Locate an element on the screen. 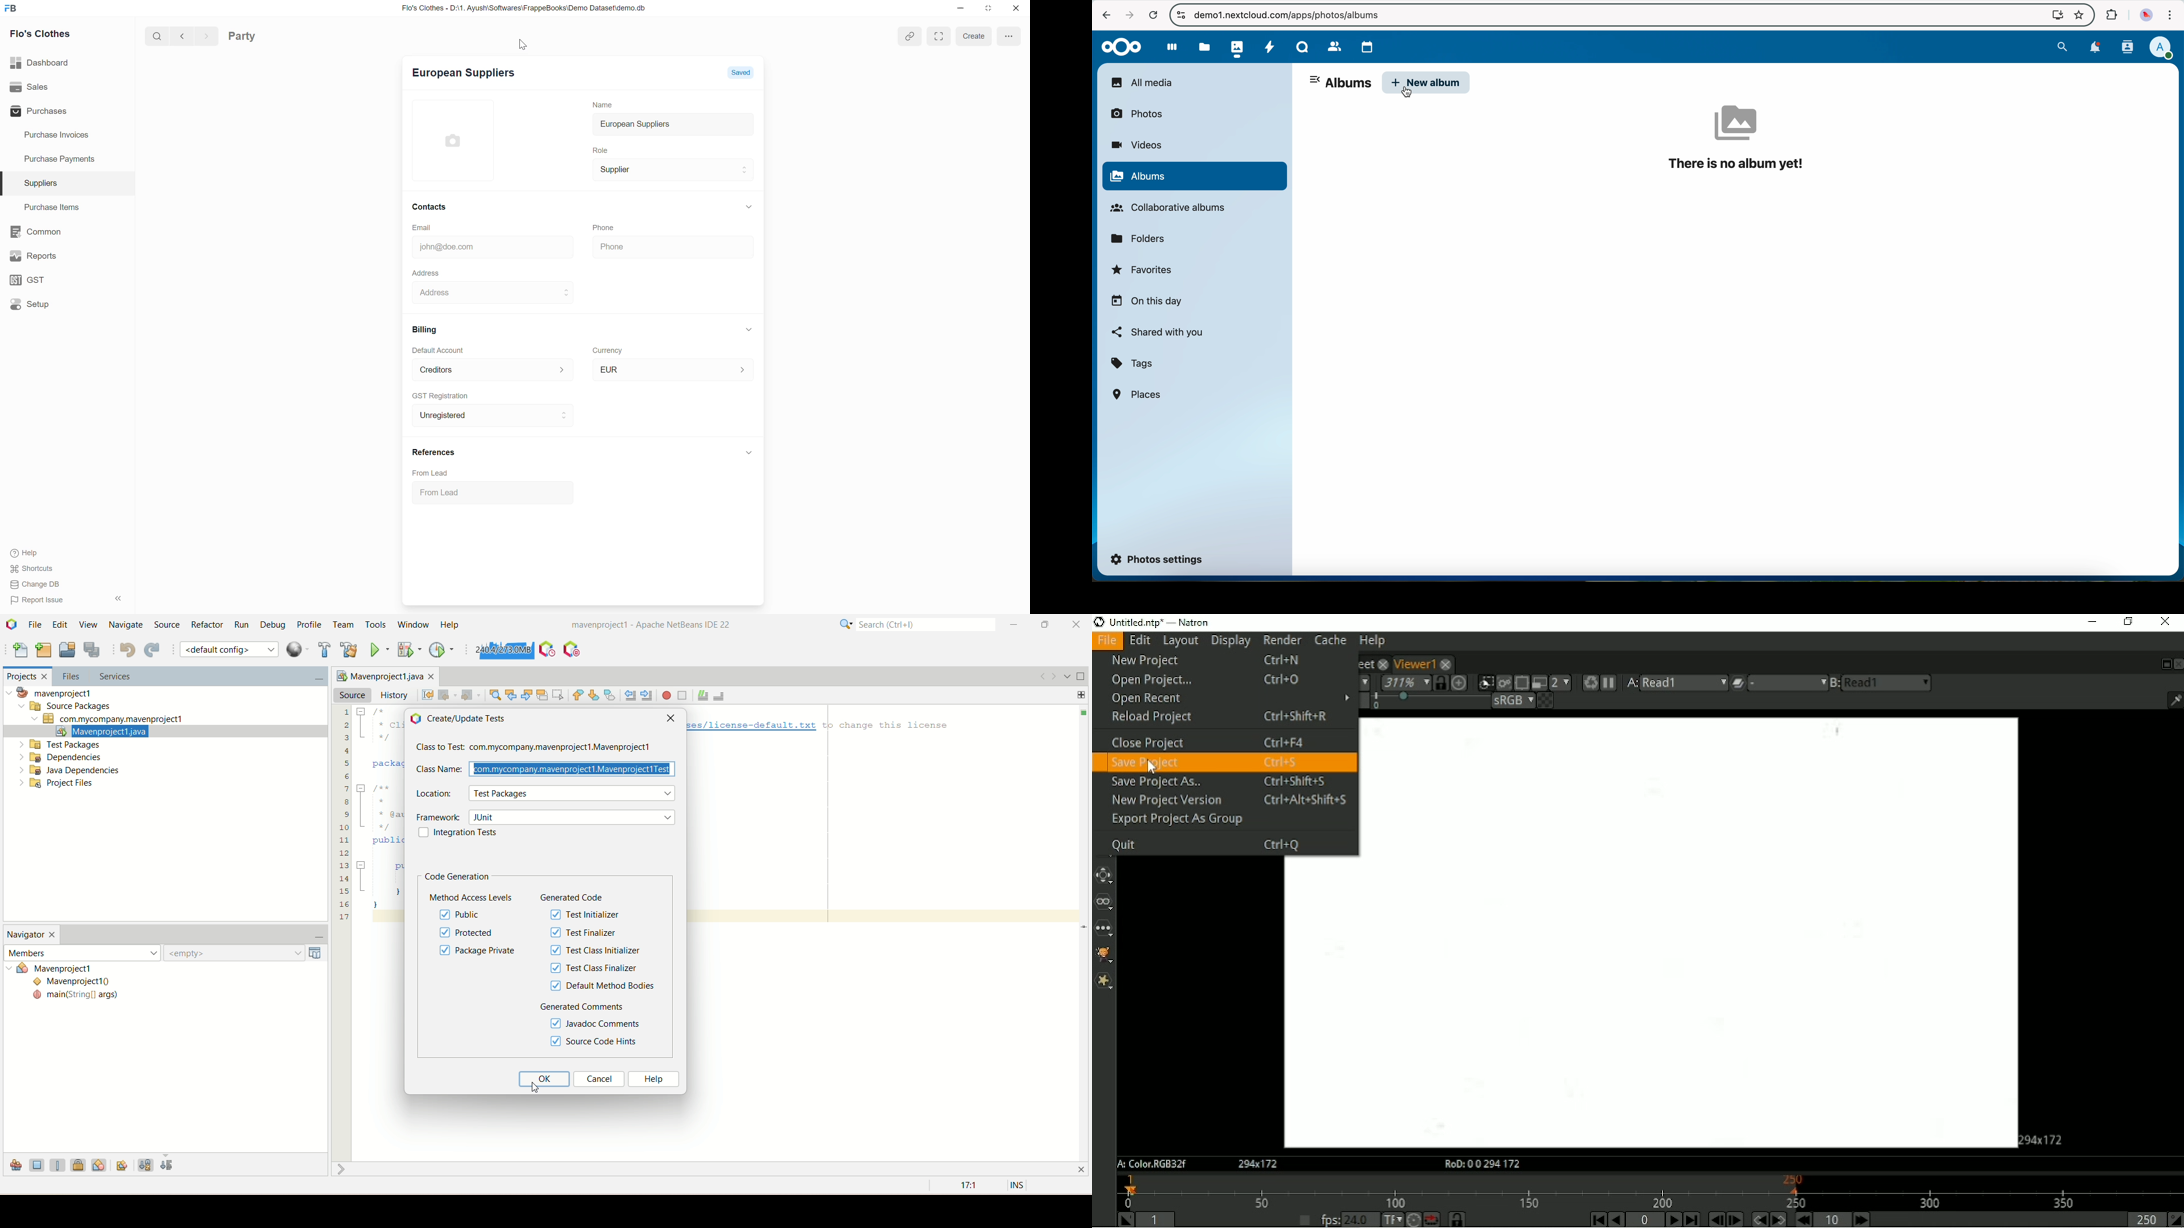  hide is located at coordinates (115, 598).